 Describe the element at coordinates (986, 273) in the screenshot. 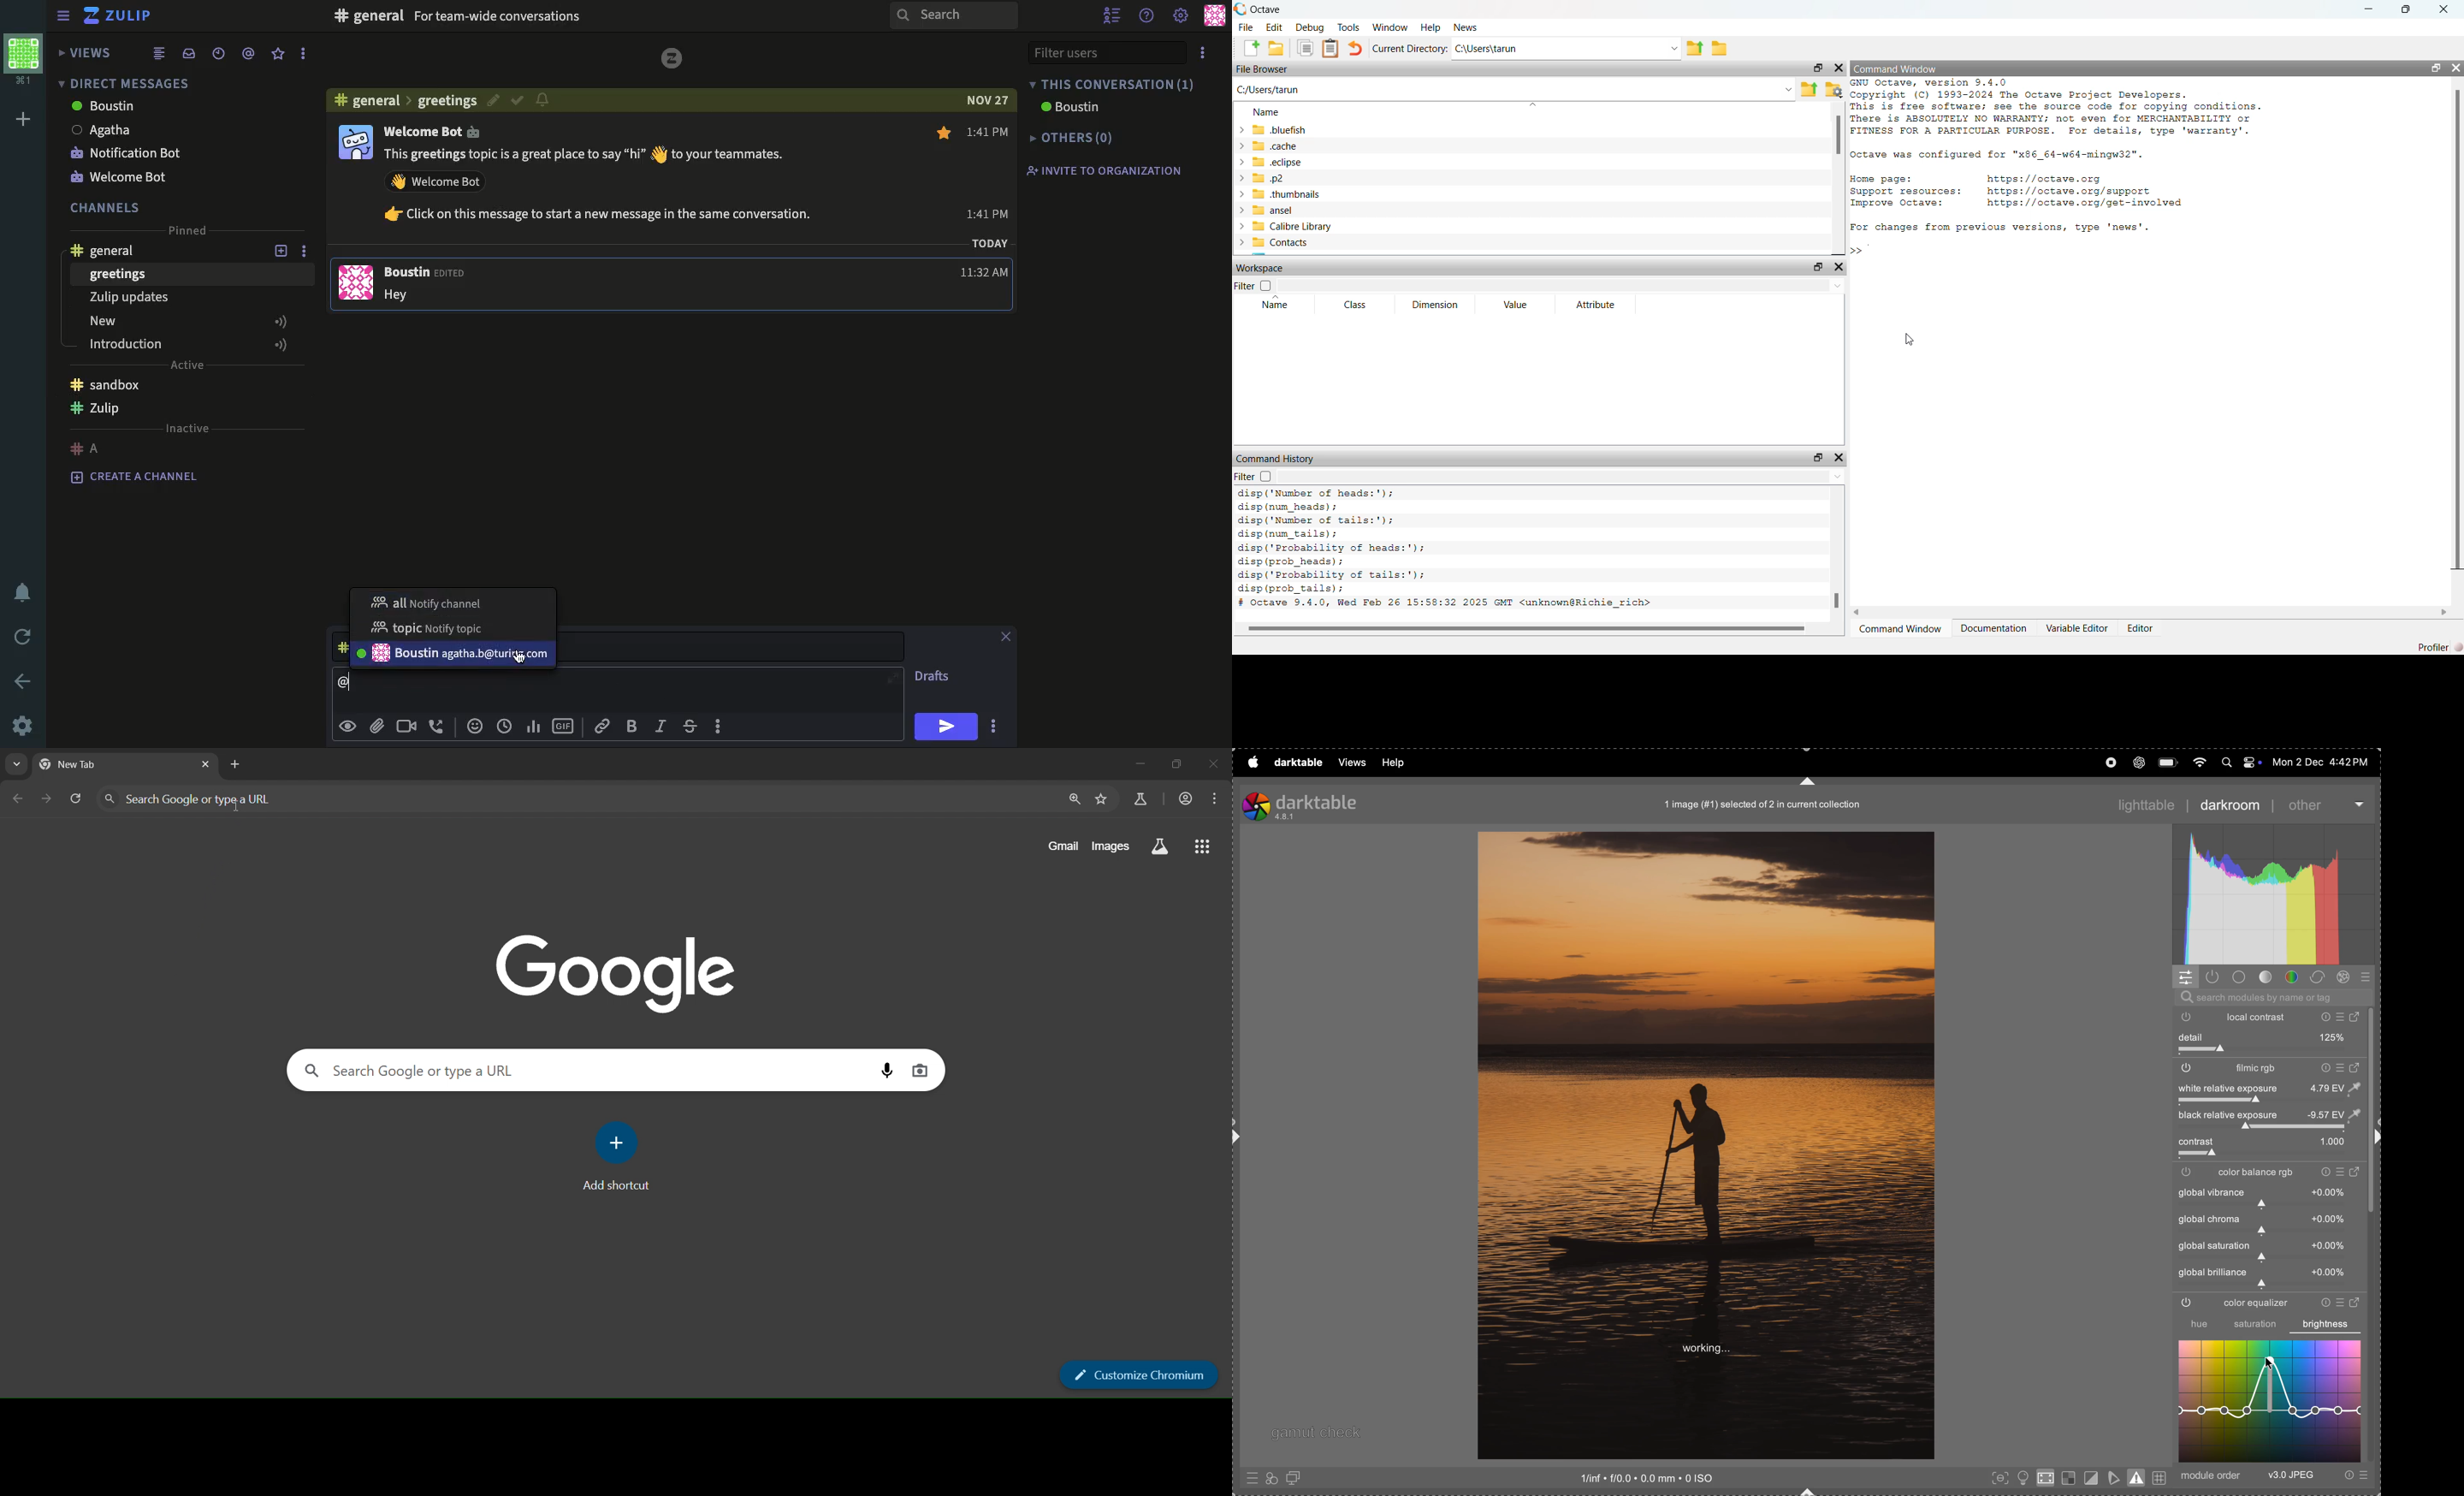

I see `11:32 AM` at that location.